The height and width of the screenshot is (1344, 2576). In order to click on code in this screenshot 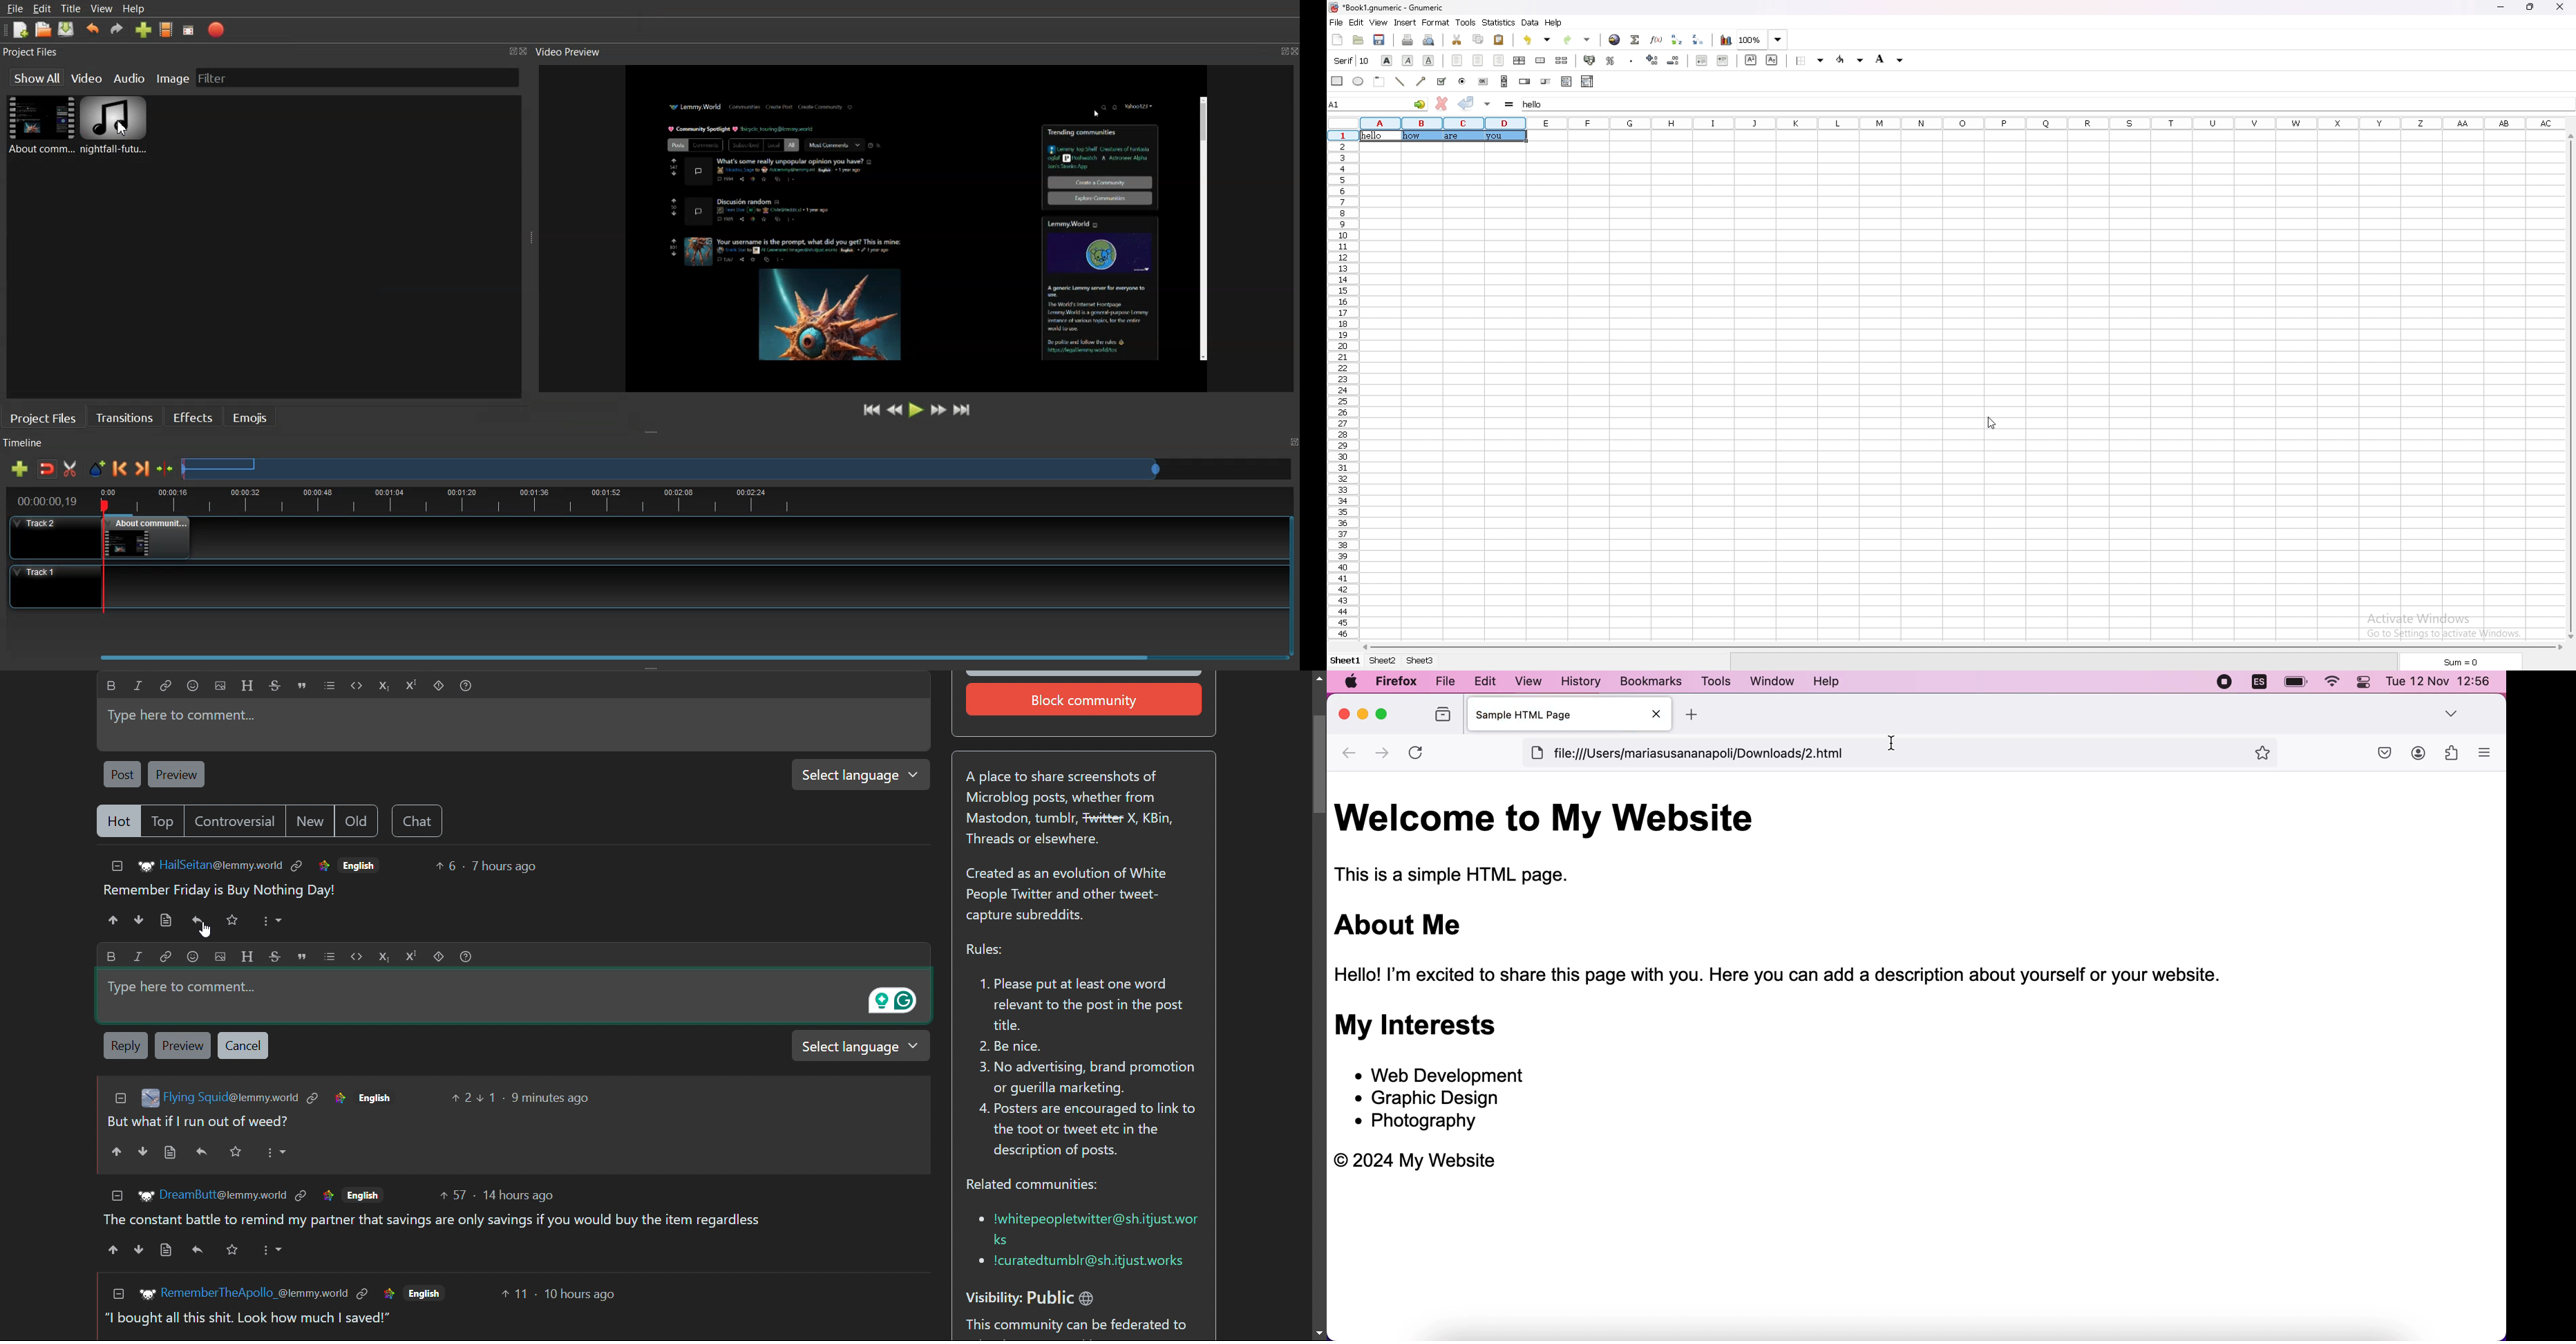, I will do `click(353, 954)`.